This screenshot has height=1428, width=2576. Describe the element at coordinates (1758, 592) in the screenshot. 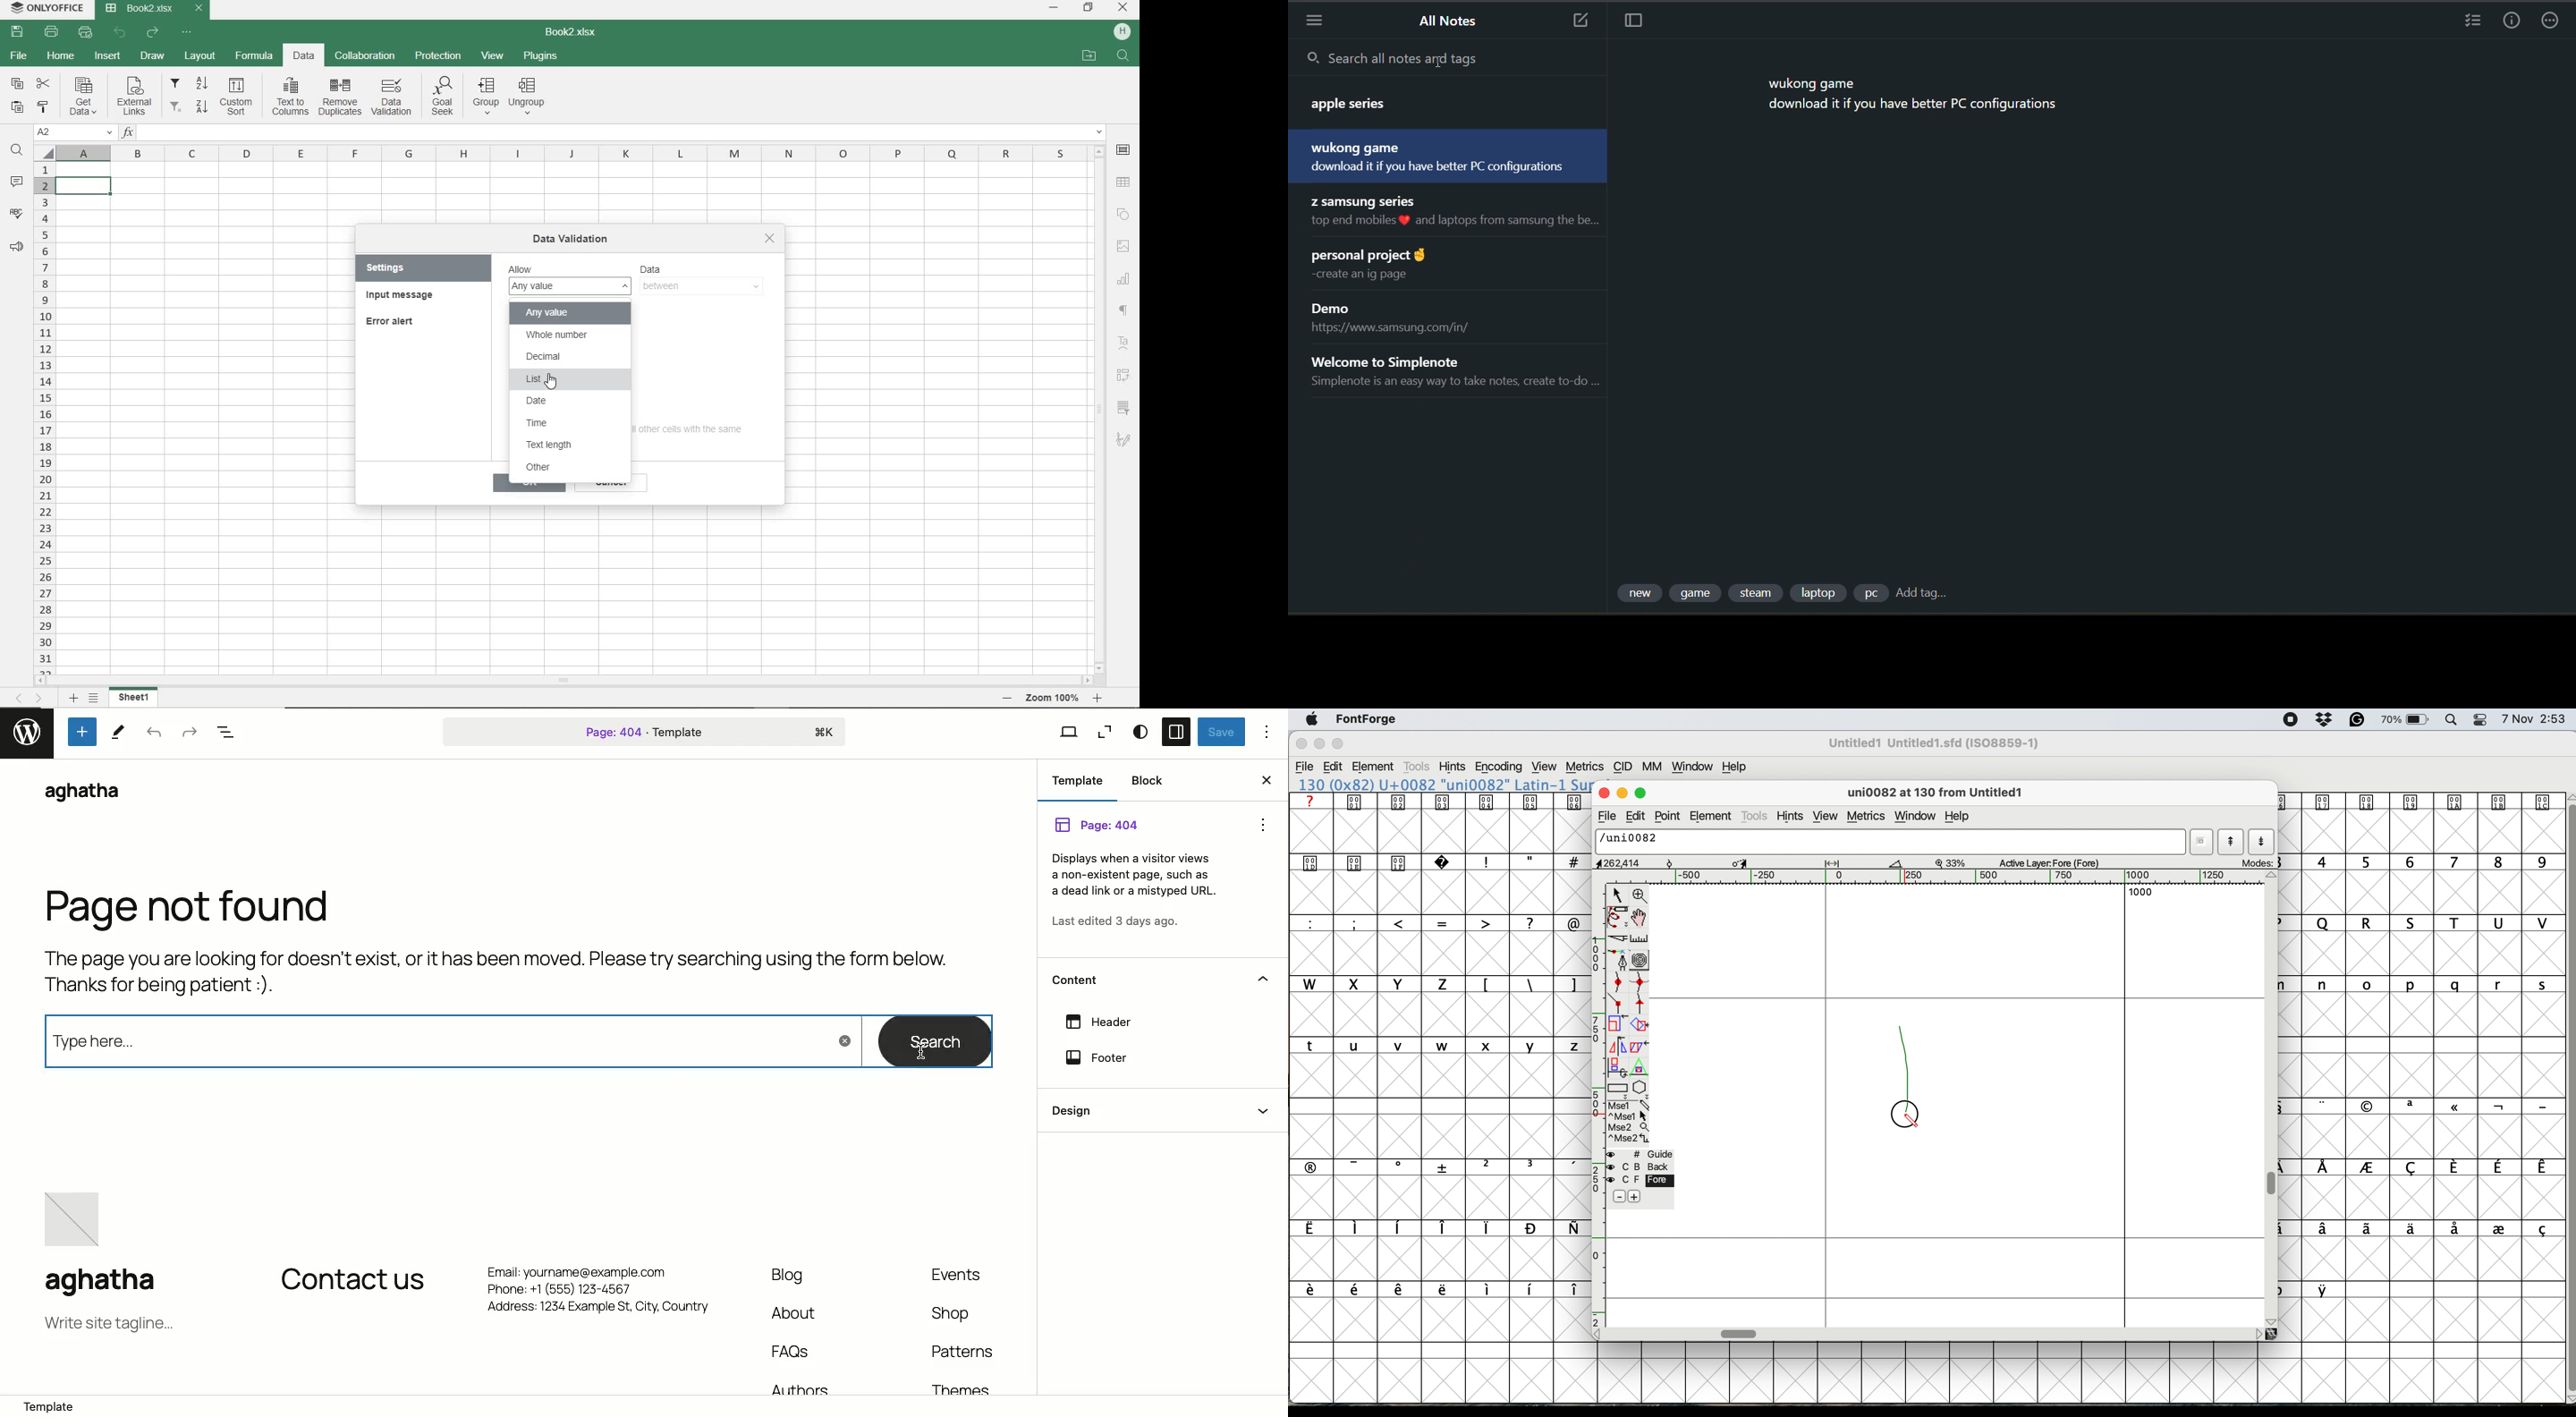

I see `tag 3` at that location.